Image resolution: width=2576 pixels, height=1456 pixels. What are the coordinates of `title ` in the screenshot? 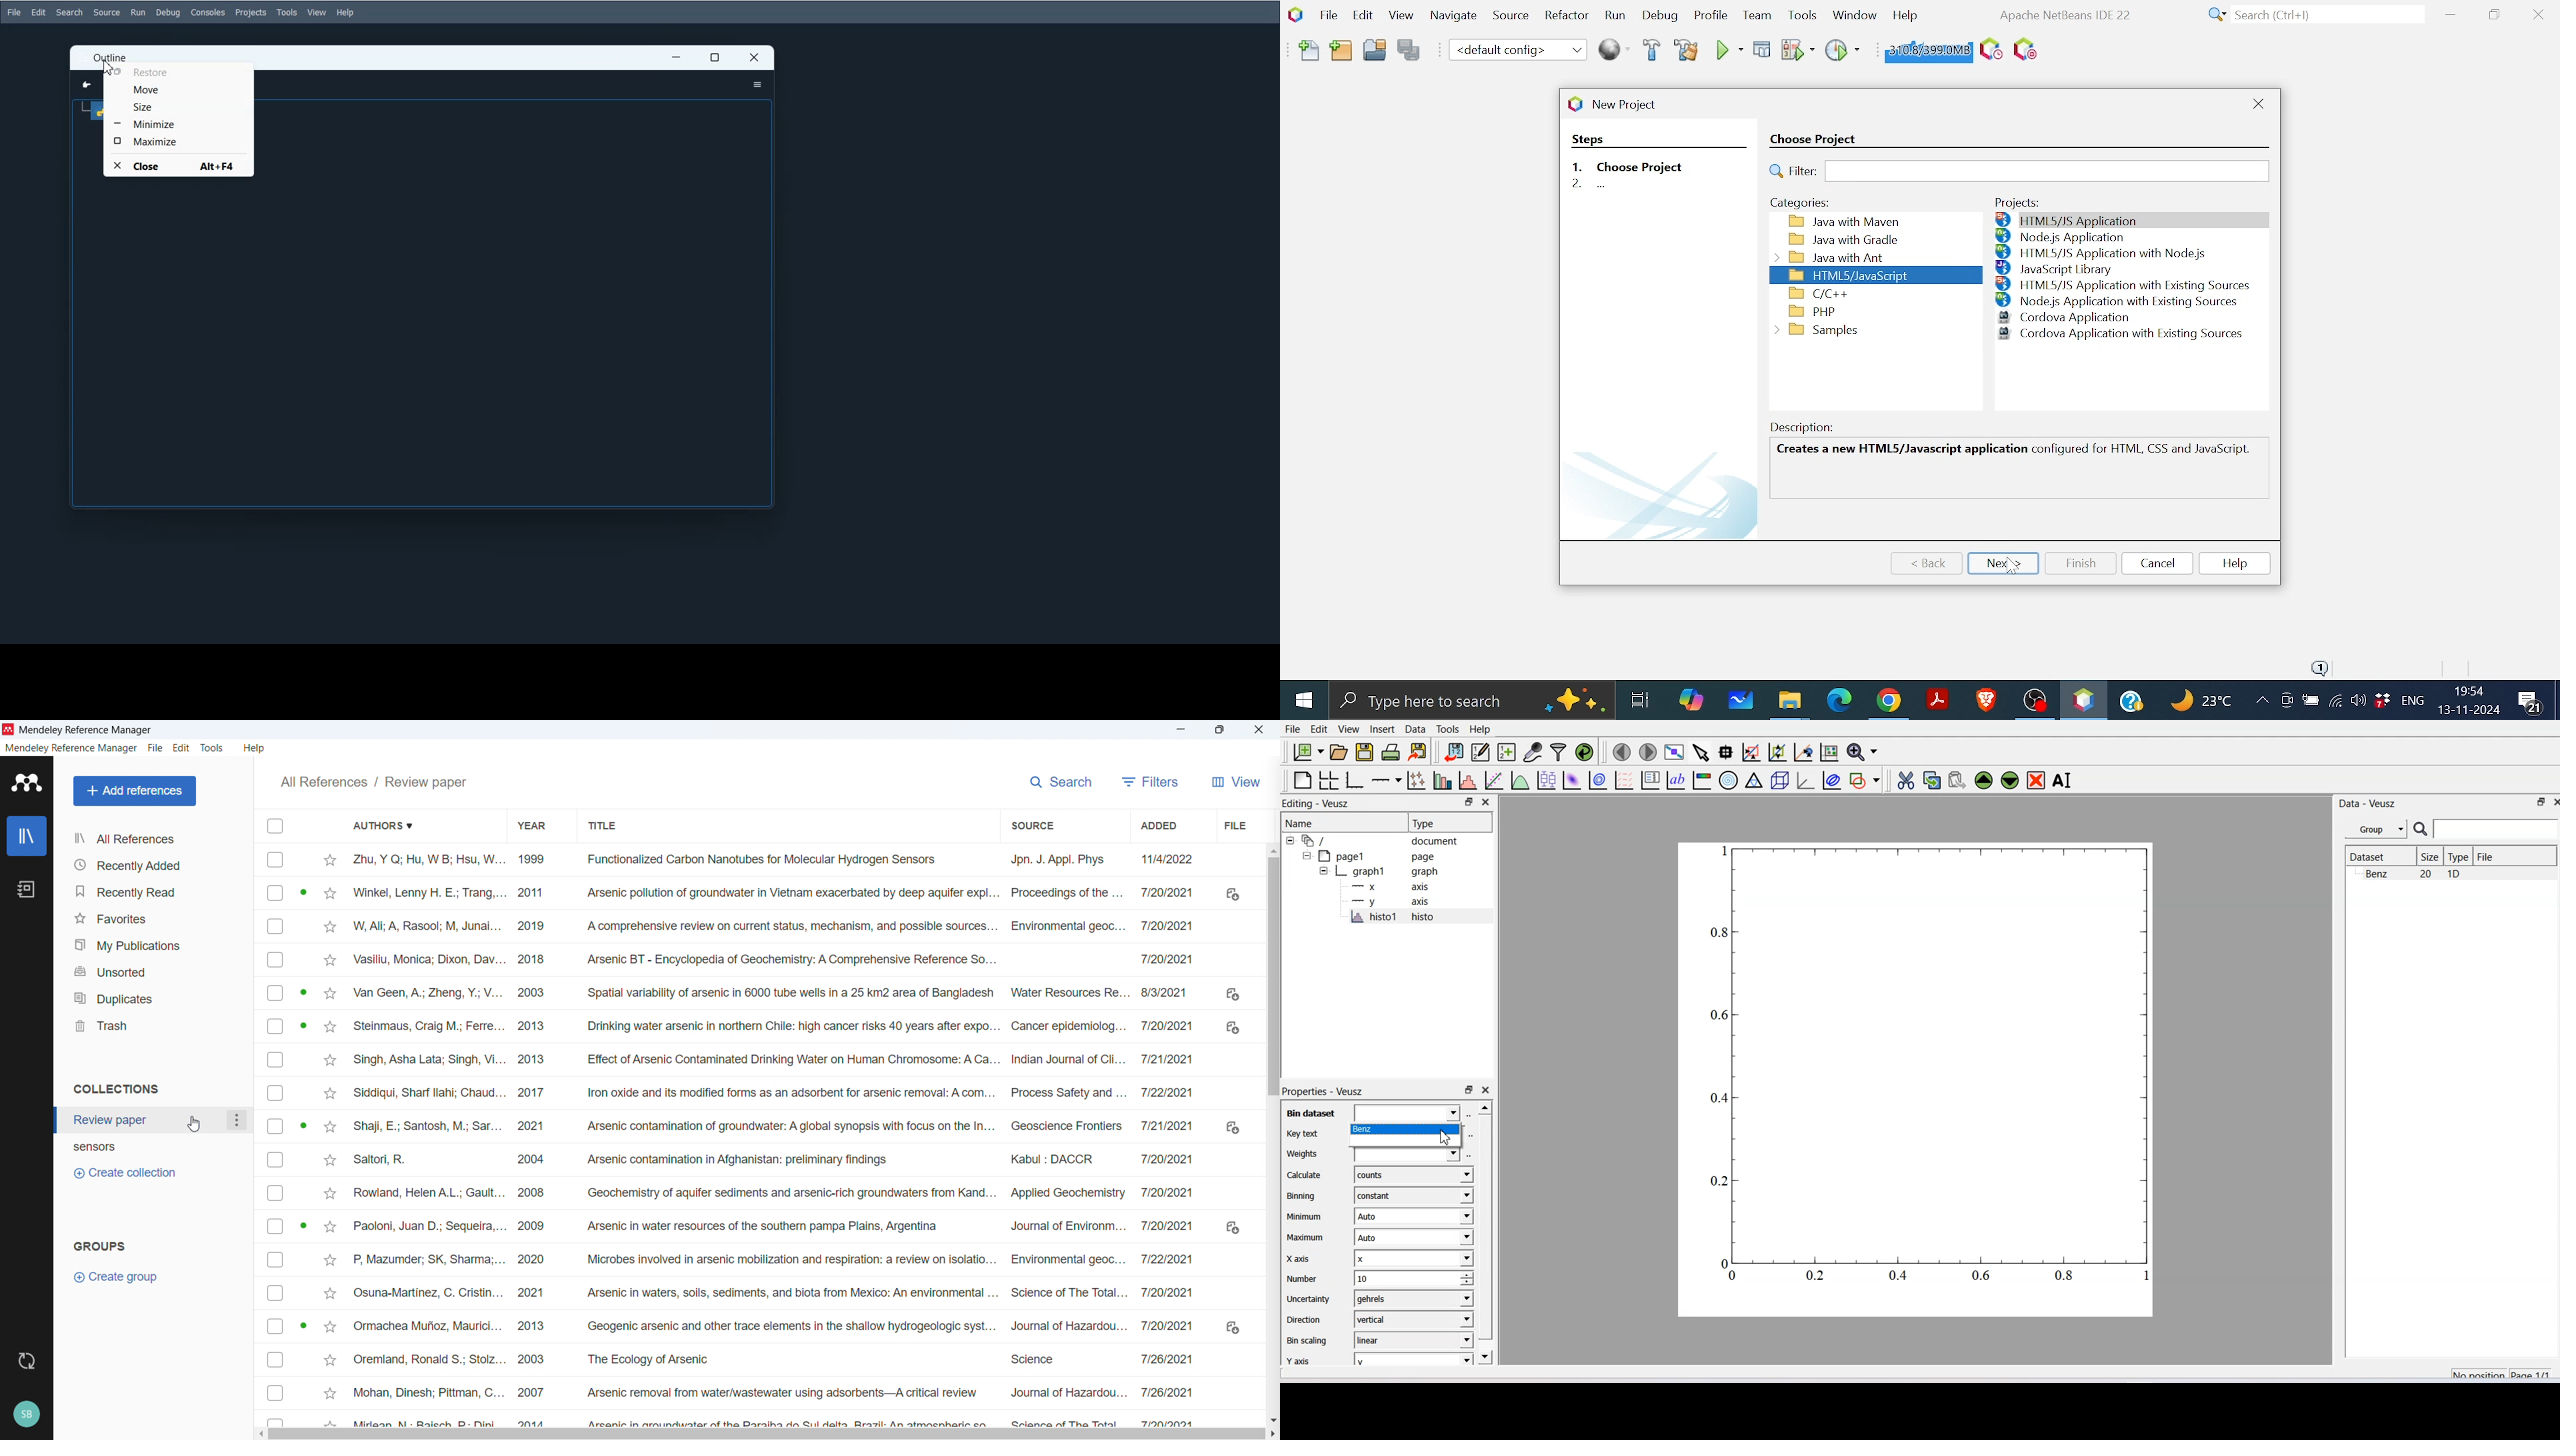 It's located at (86, 730).